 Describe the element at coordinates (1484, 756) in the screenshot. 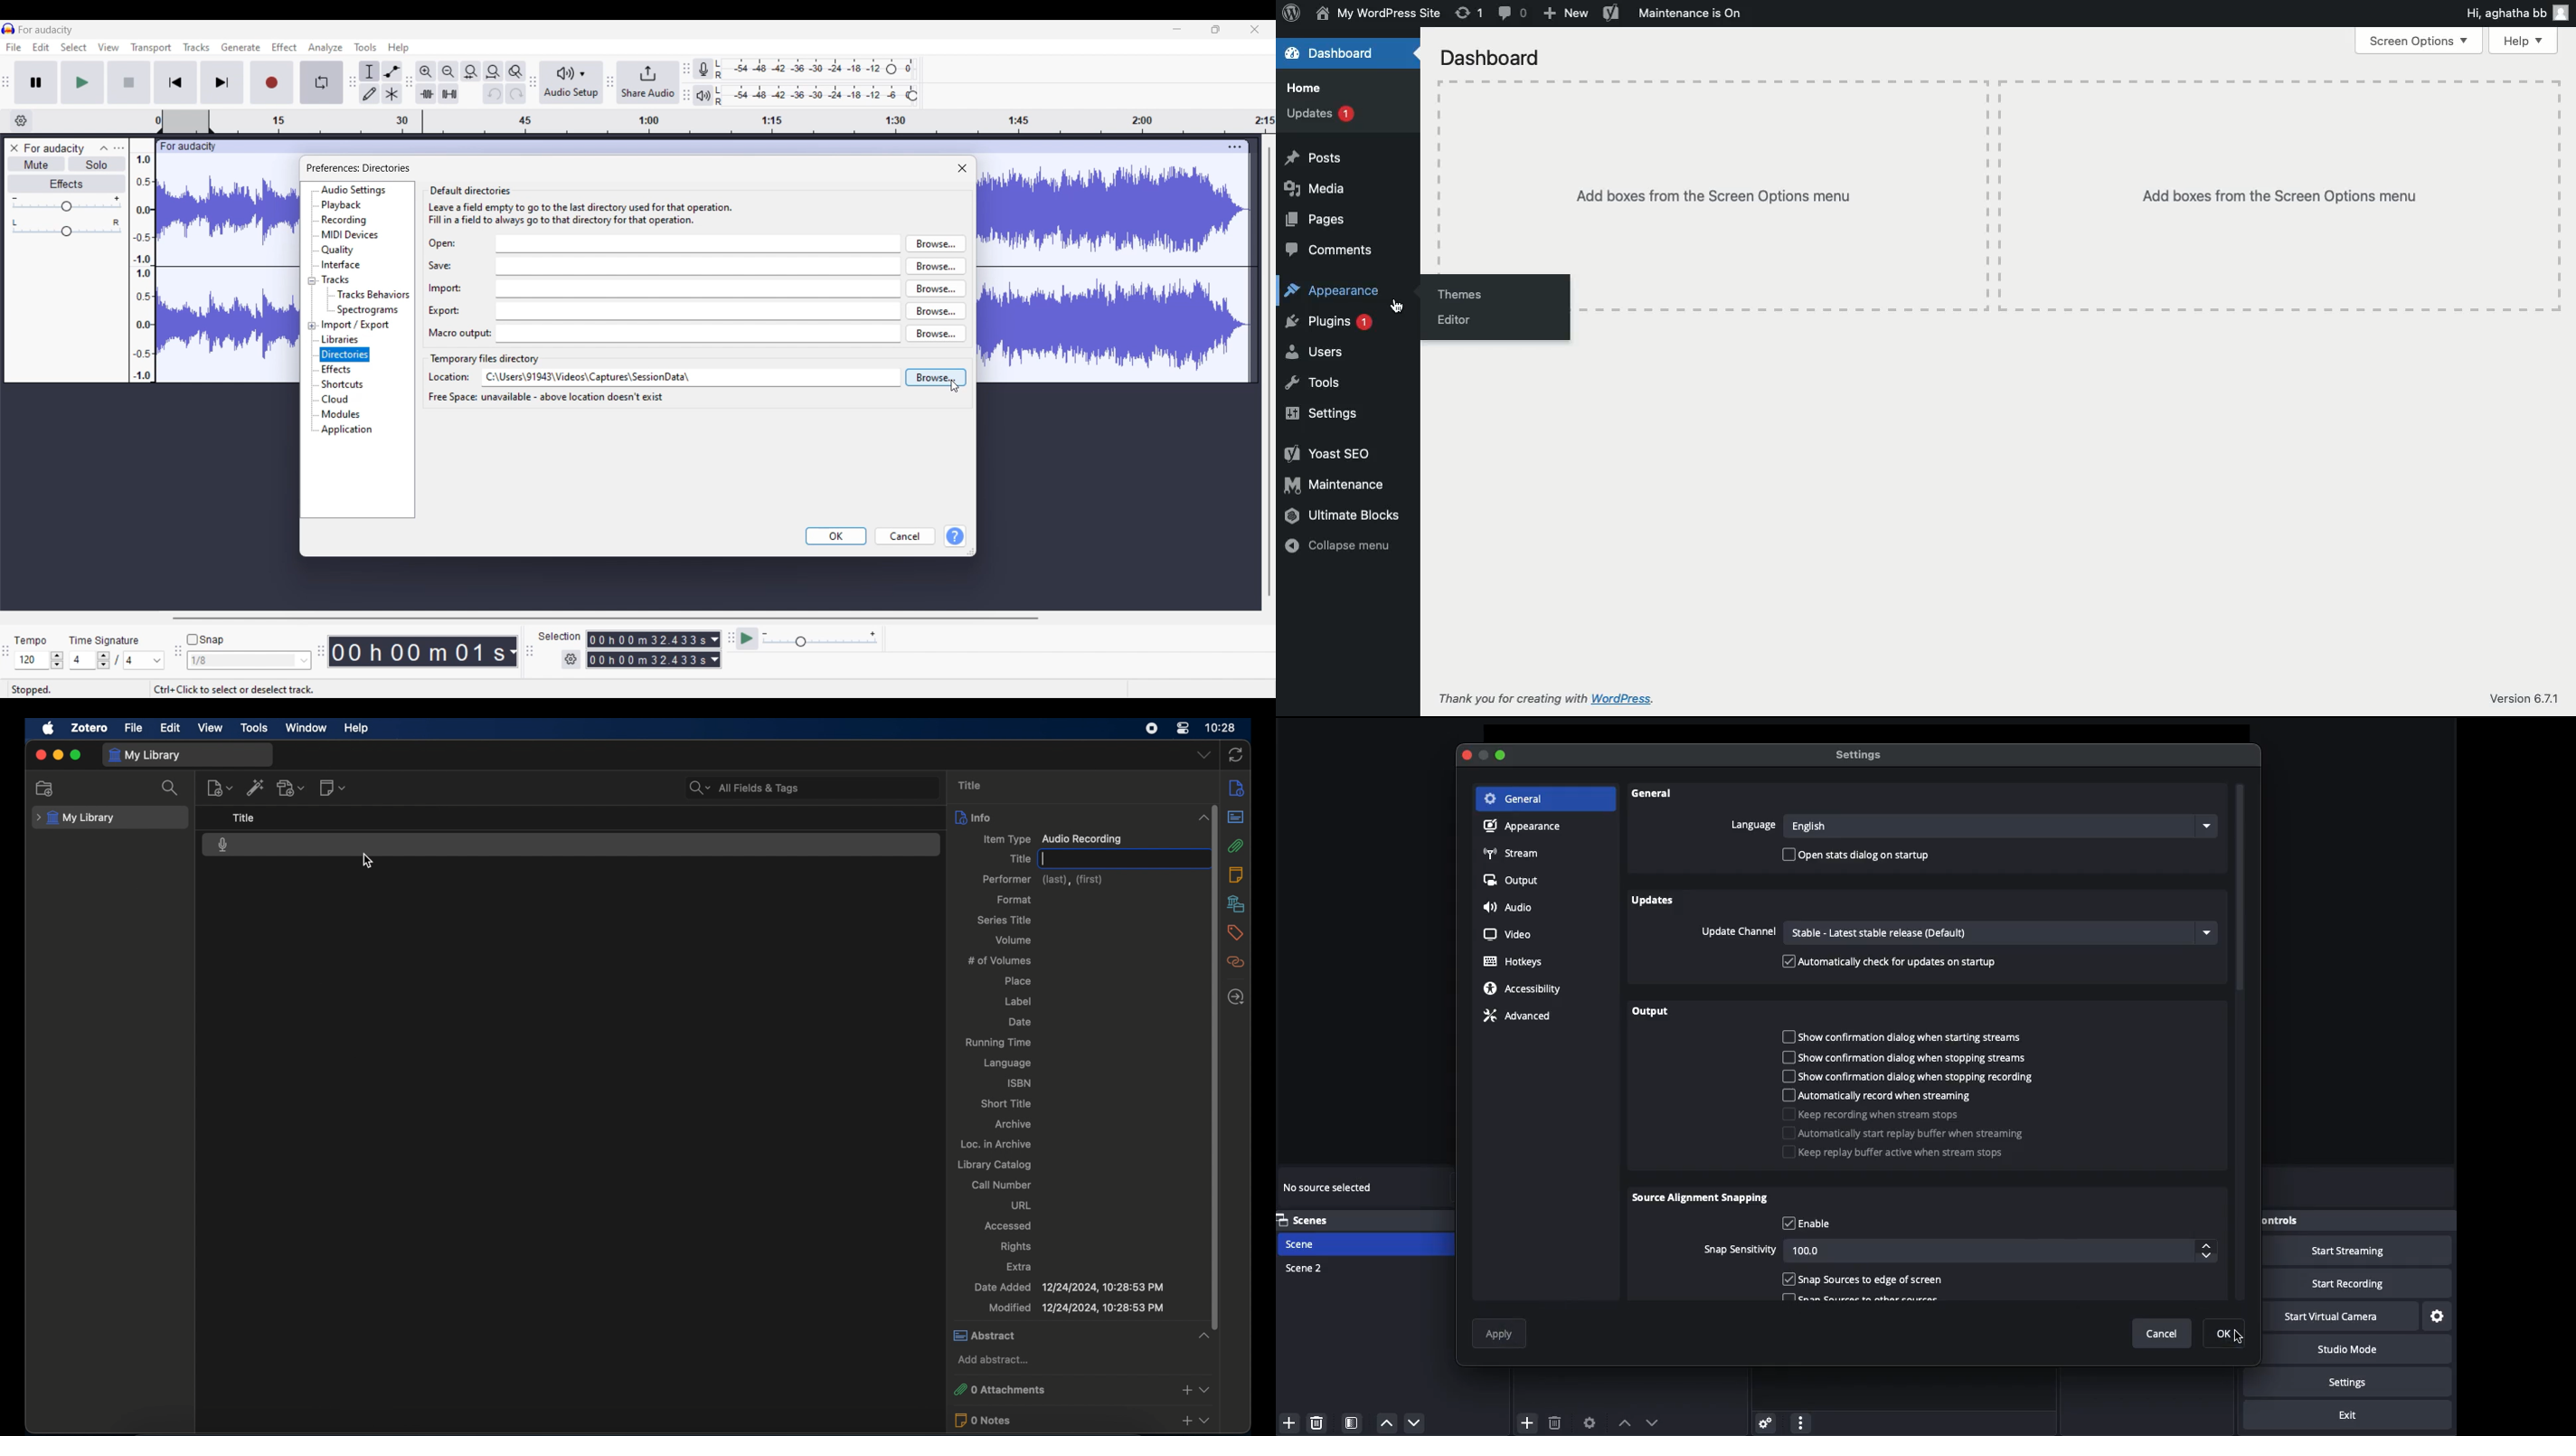

I see `Button` at that location.